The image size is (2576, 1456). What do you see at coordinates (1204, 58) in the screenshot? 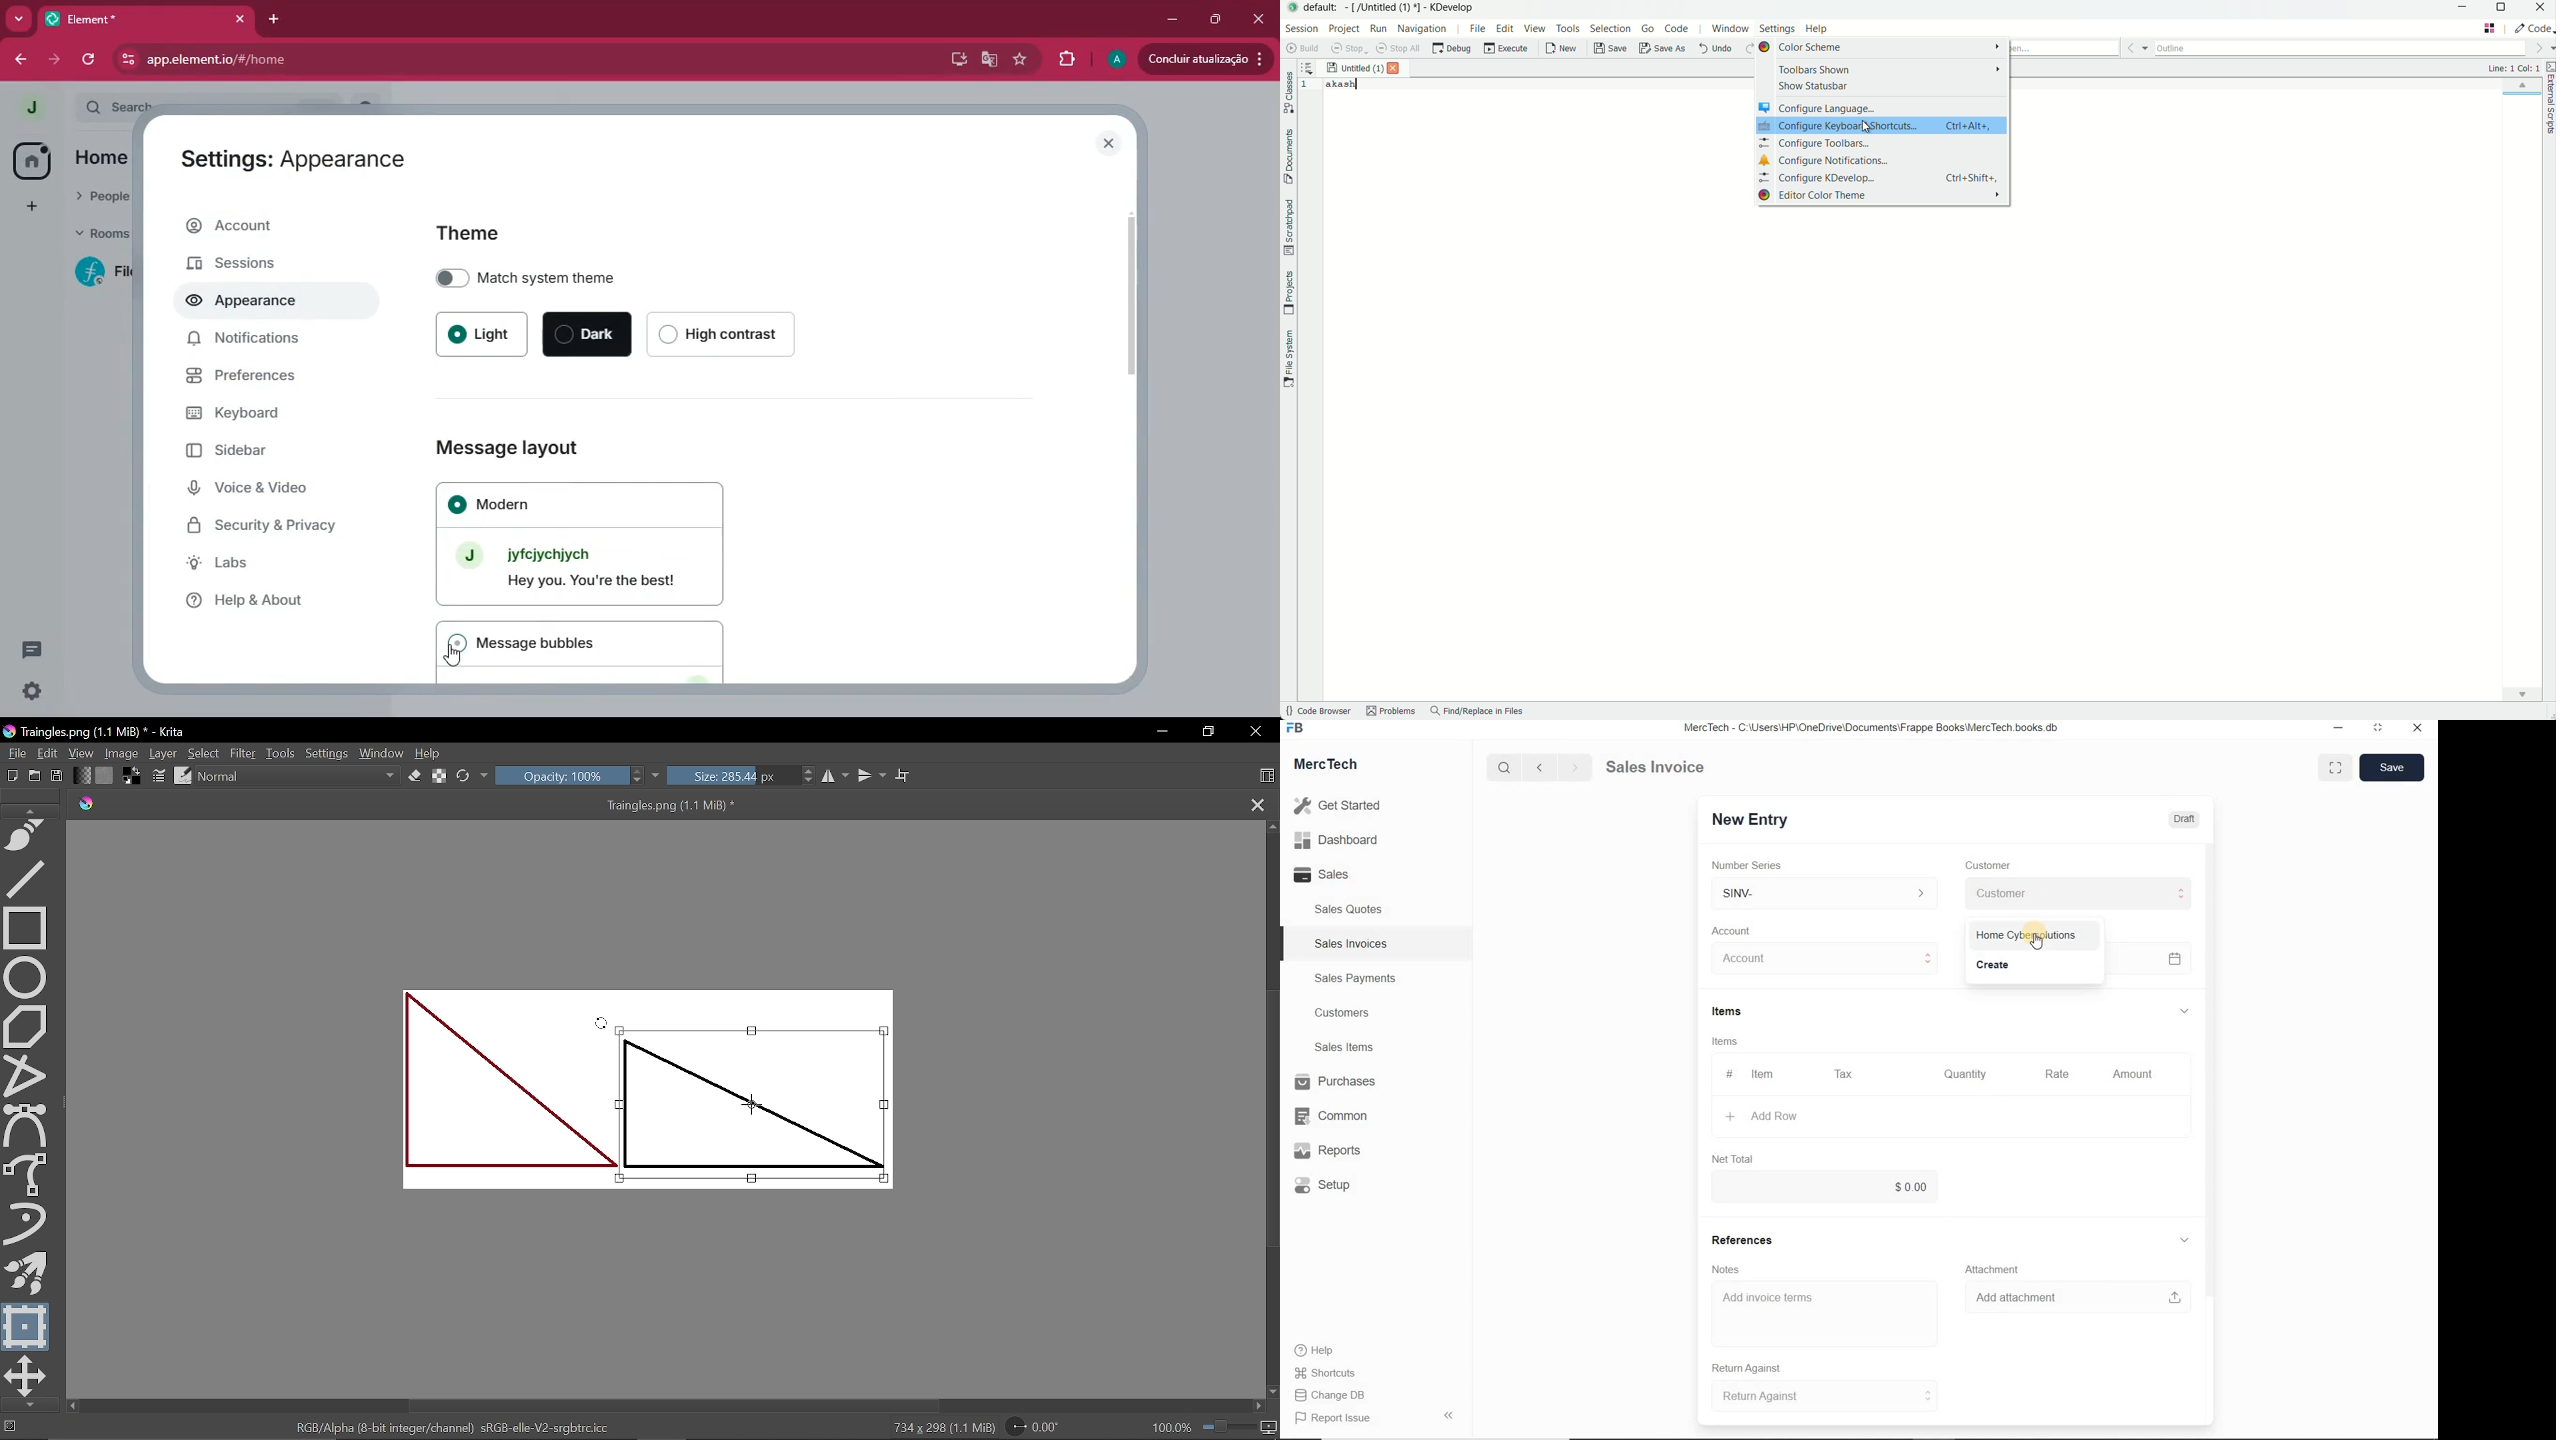
I see `update` at bounding box center [1204, 58].